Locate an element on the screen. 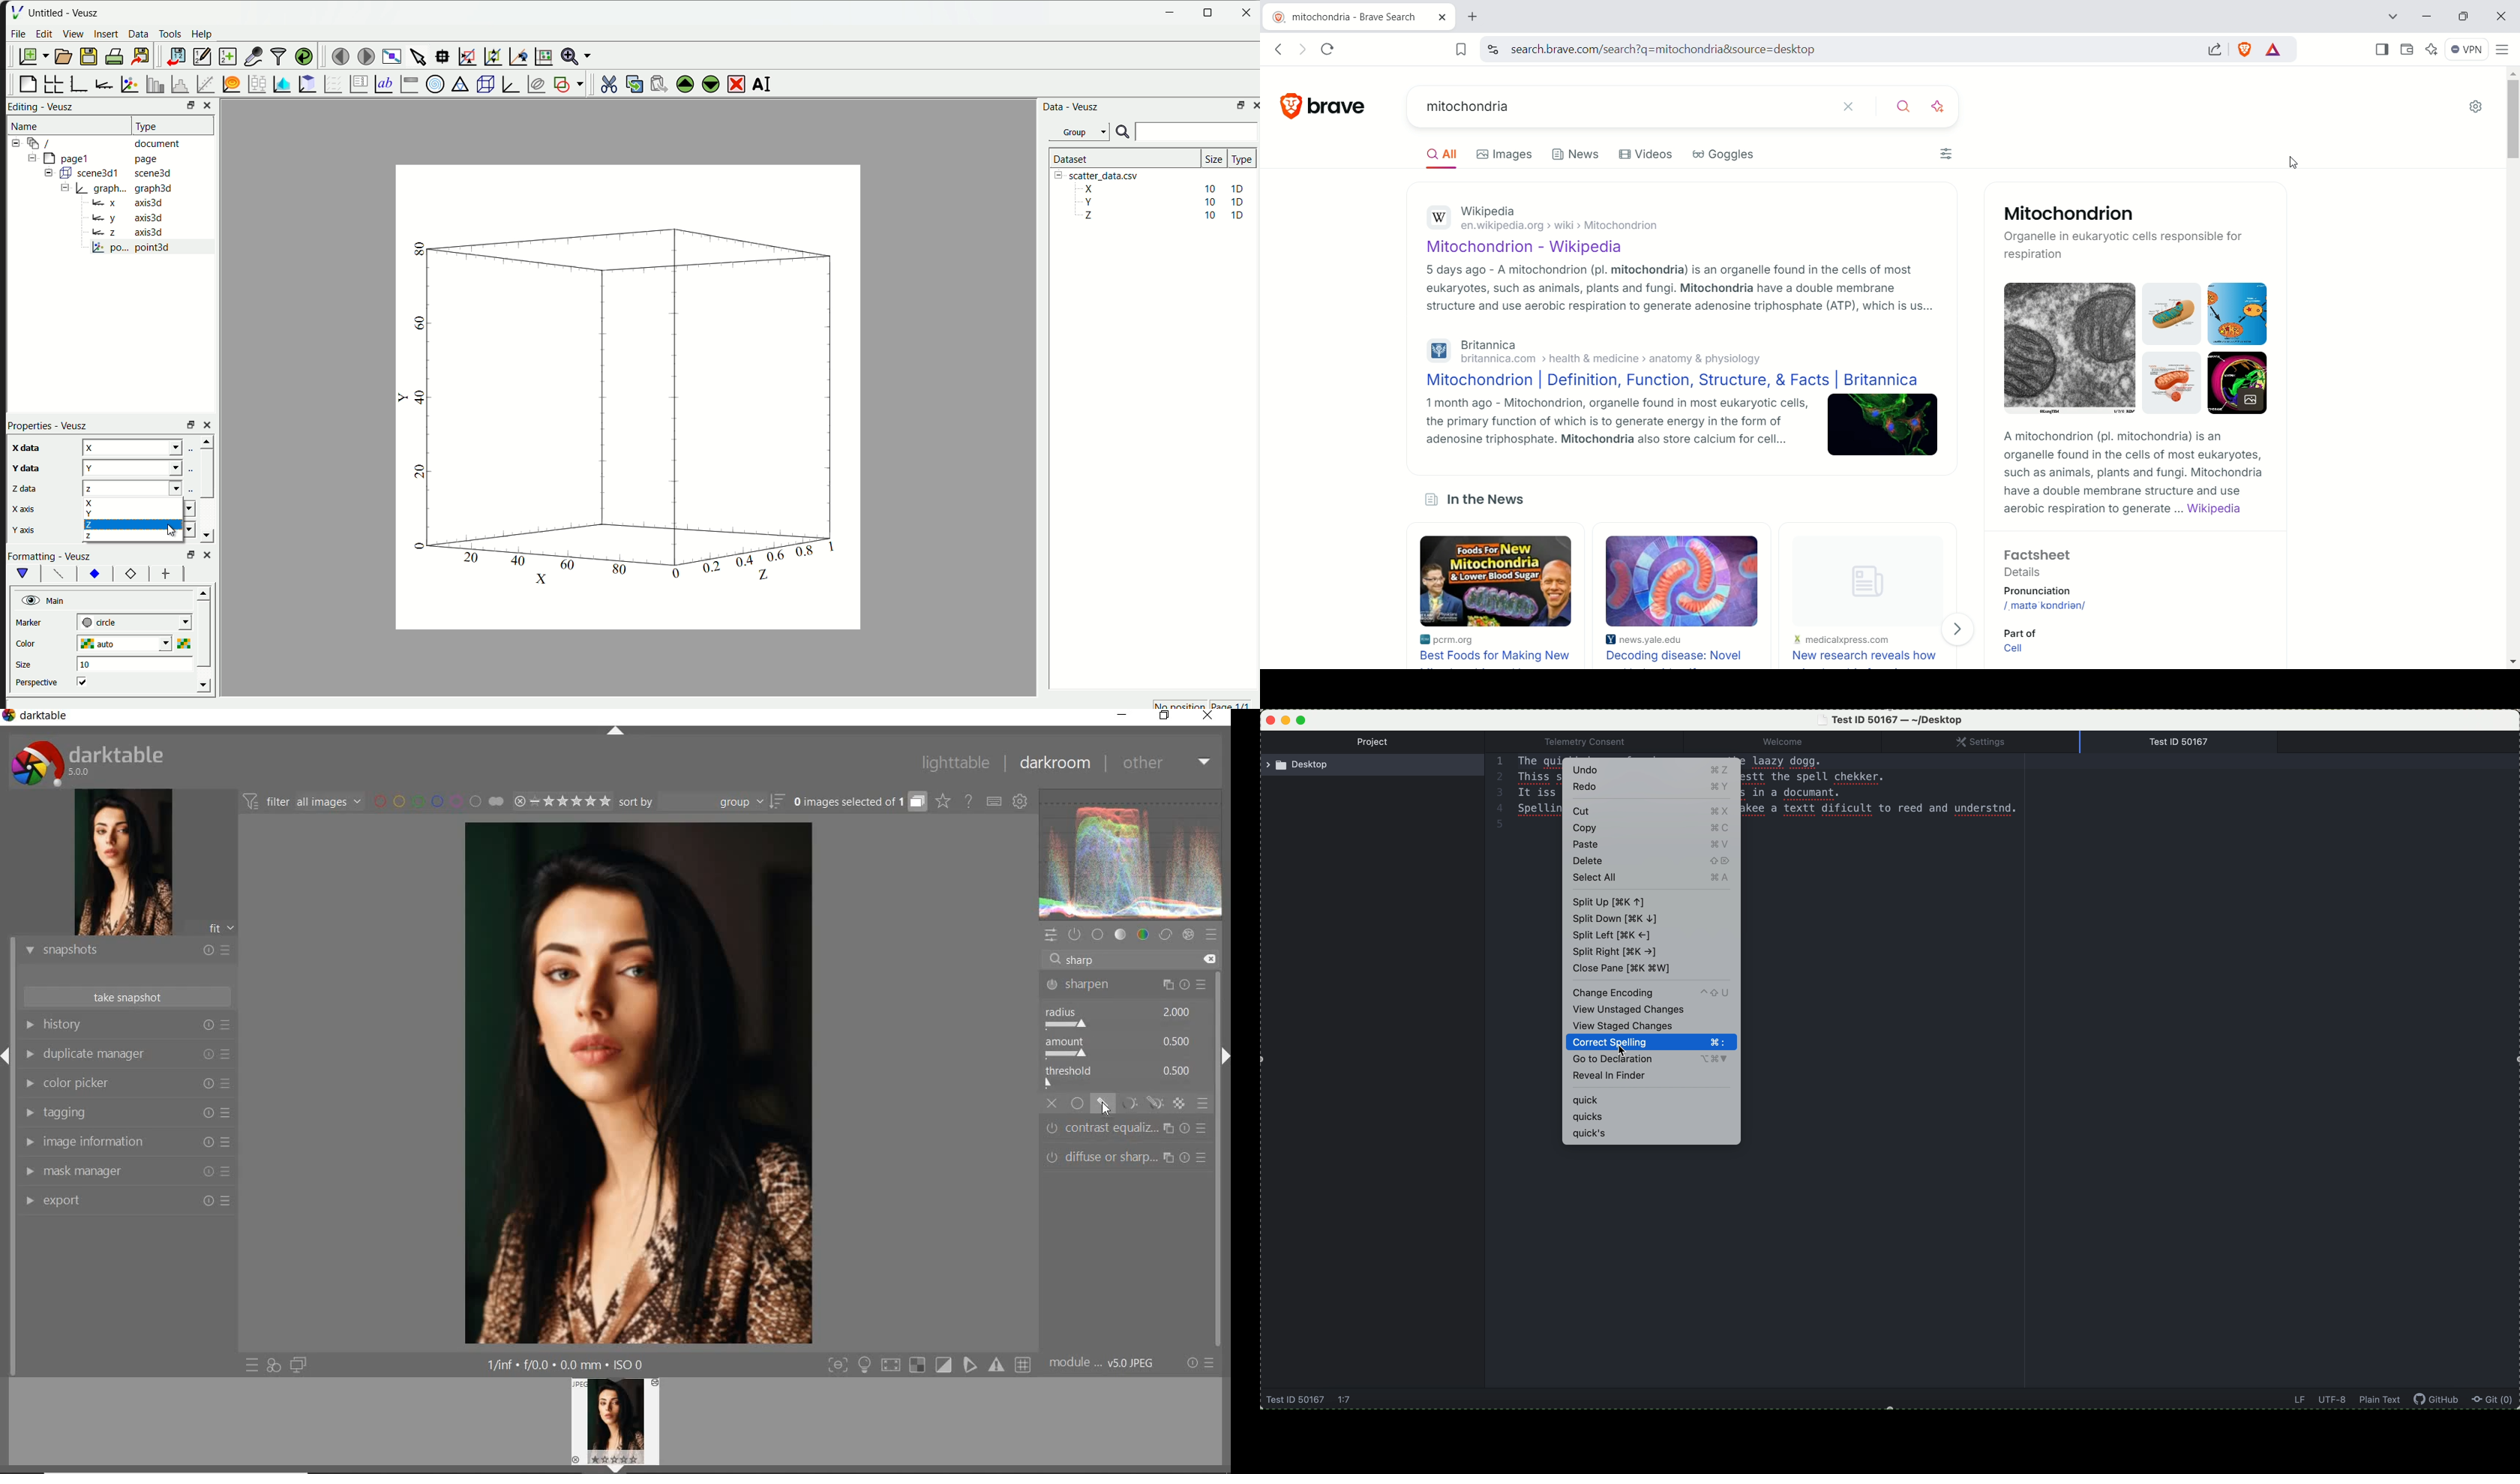 This screenshot has height=1484, width=2520. draw rectangle to zoom axes is located at coordinates (467, 54).